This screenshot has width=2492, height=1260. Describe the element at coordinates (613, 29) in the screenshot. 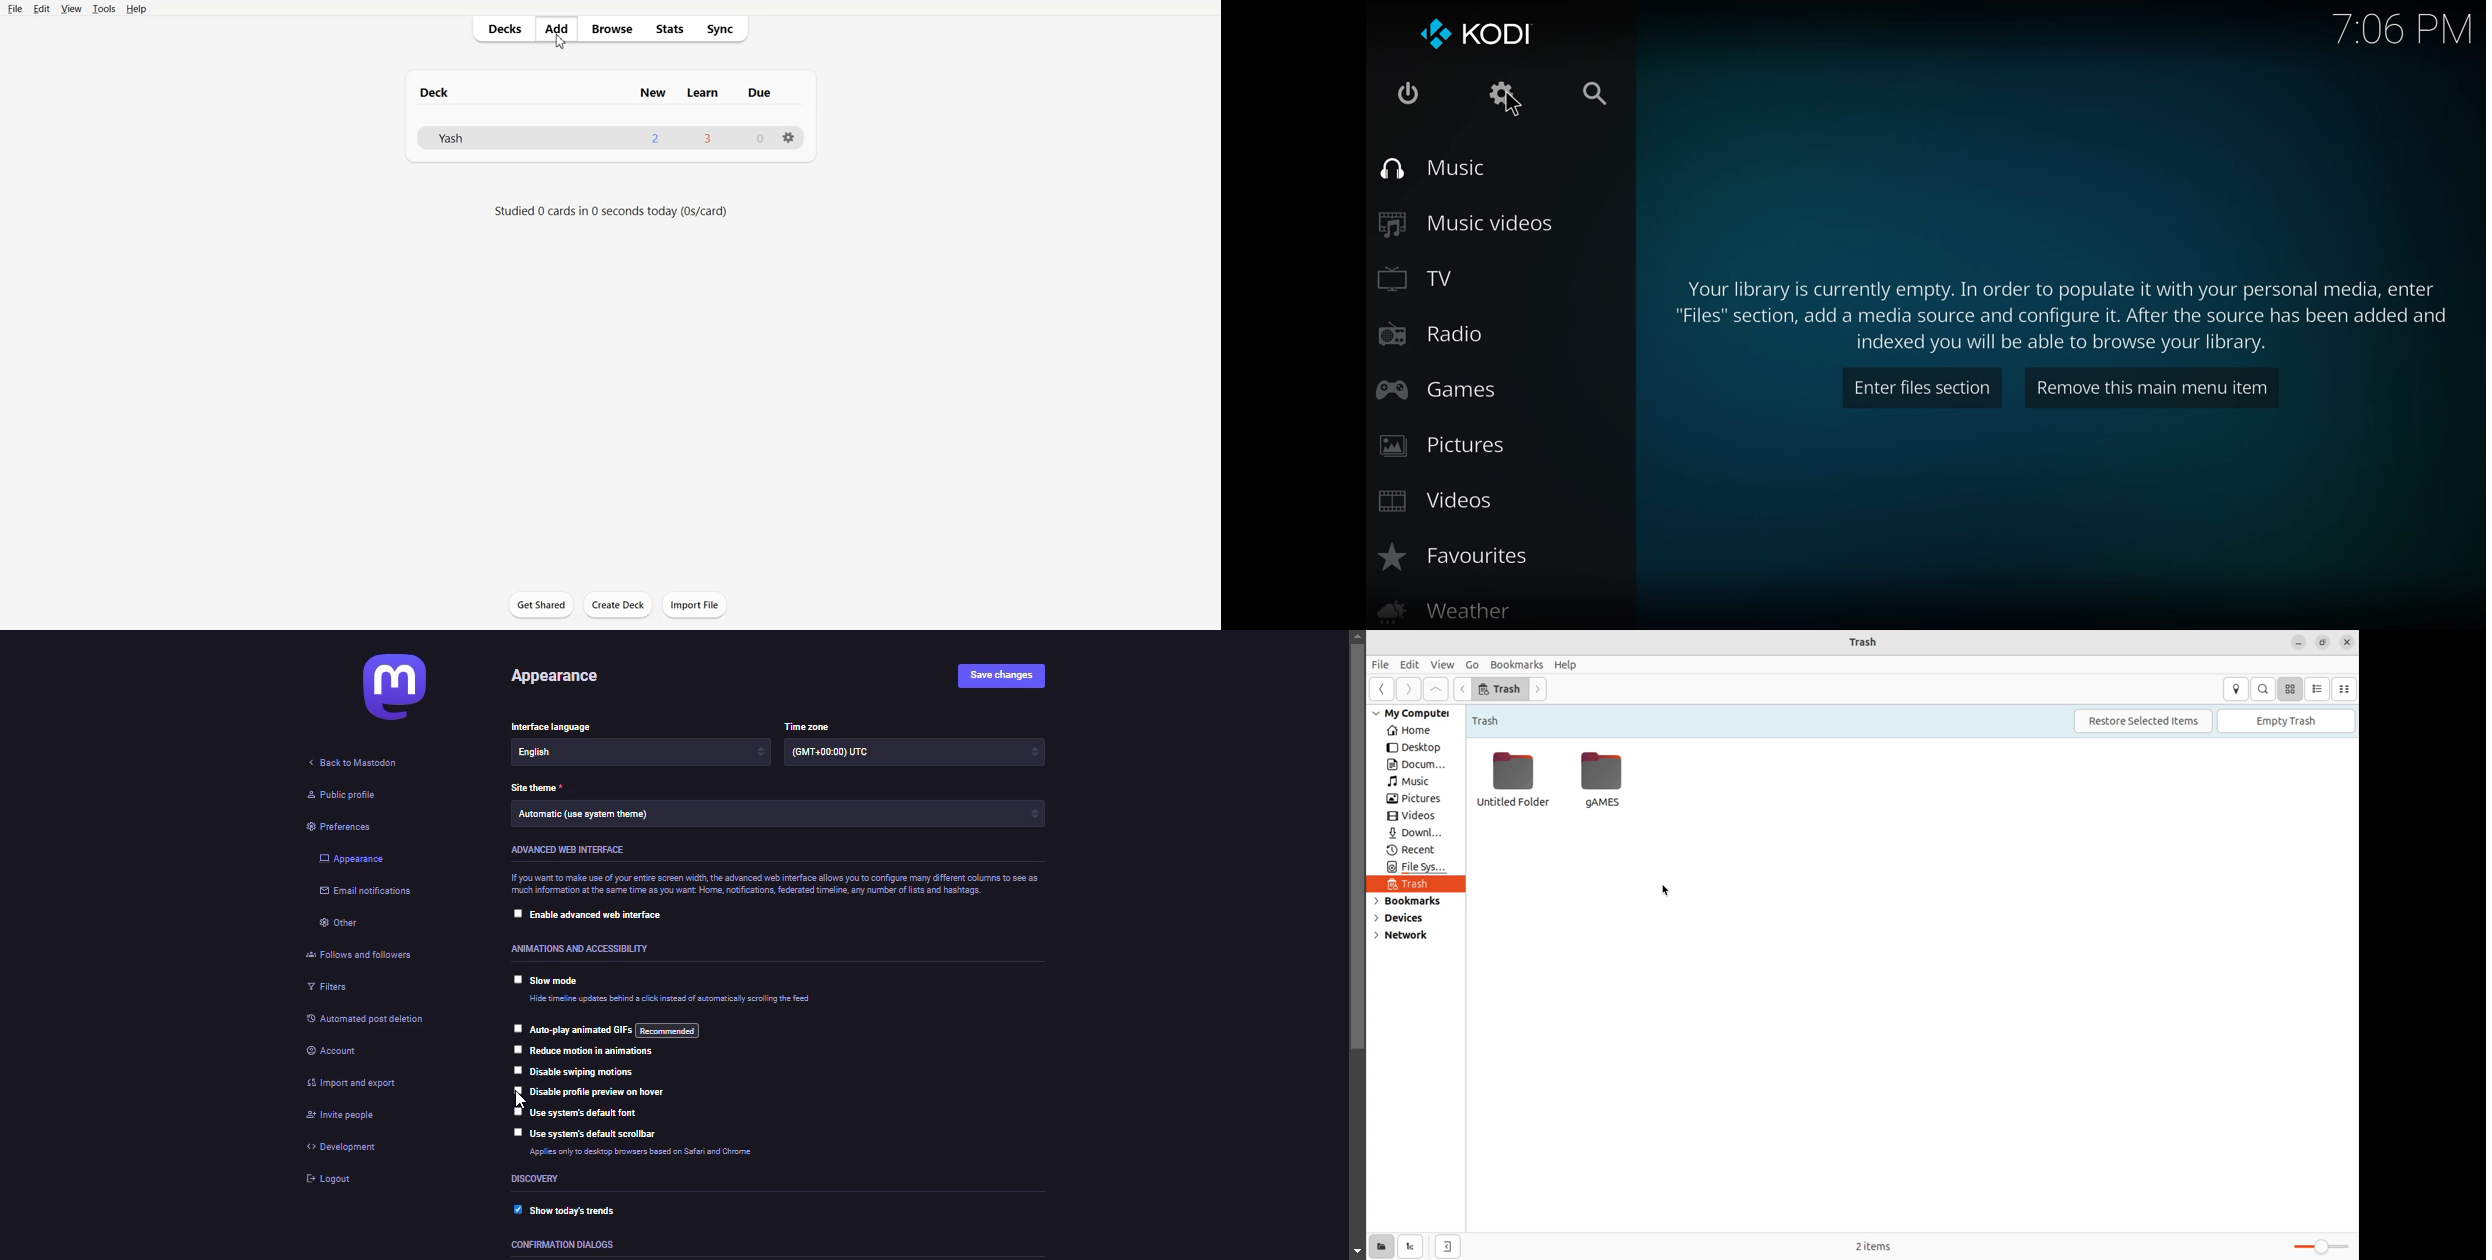

I see `Browse` at that location.